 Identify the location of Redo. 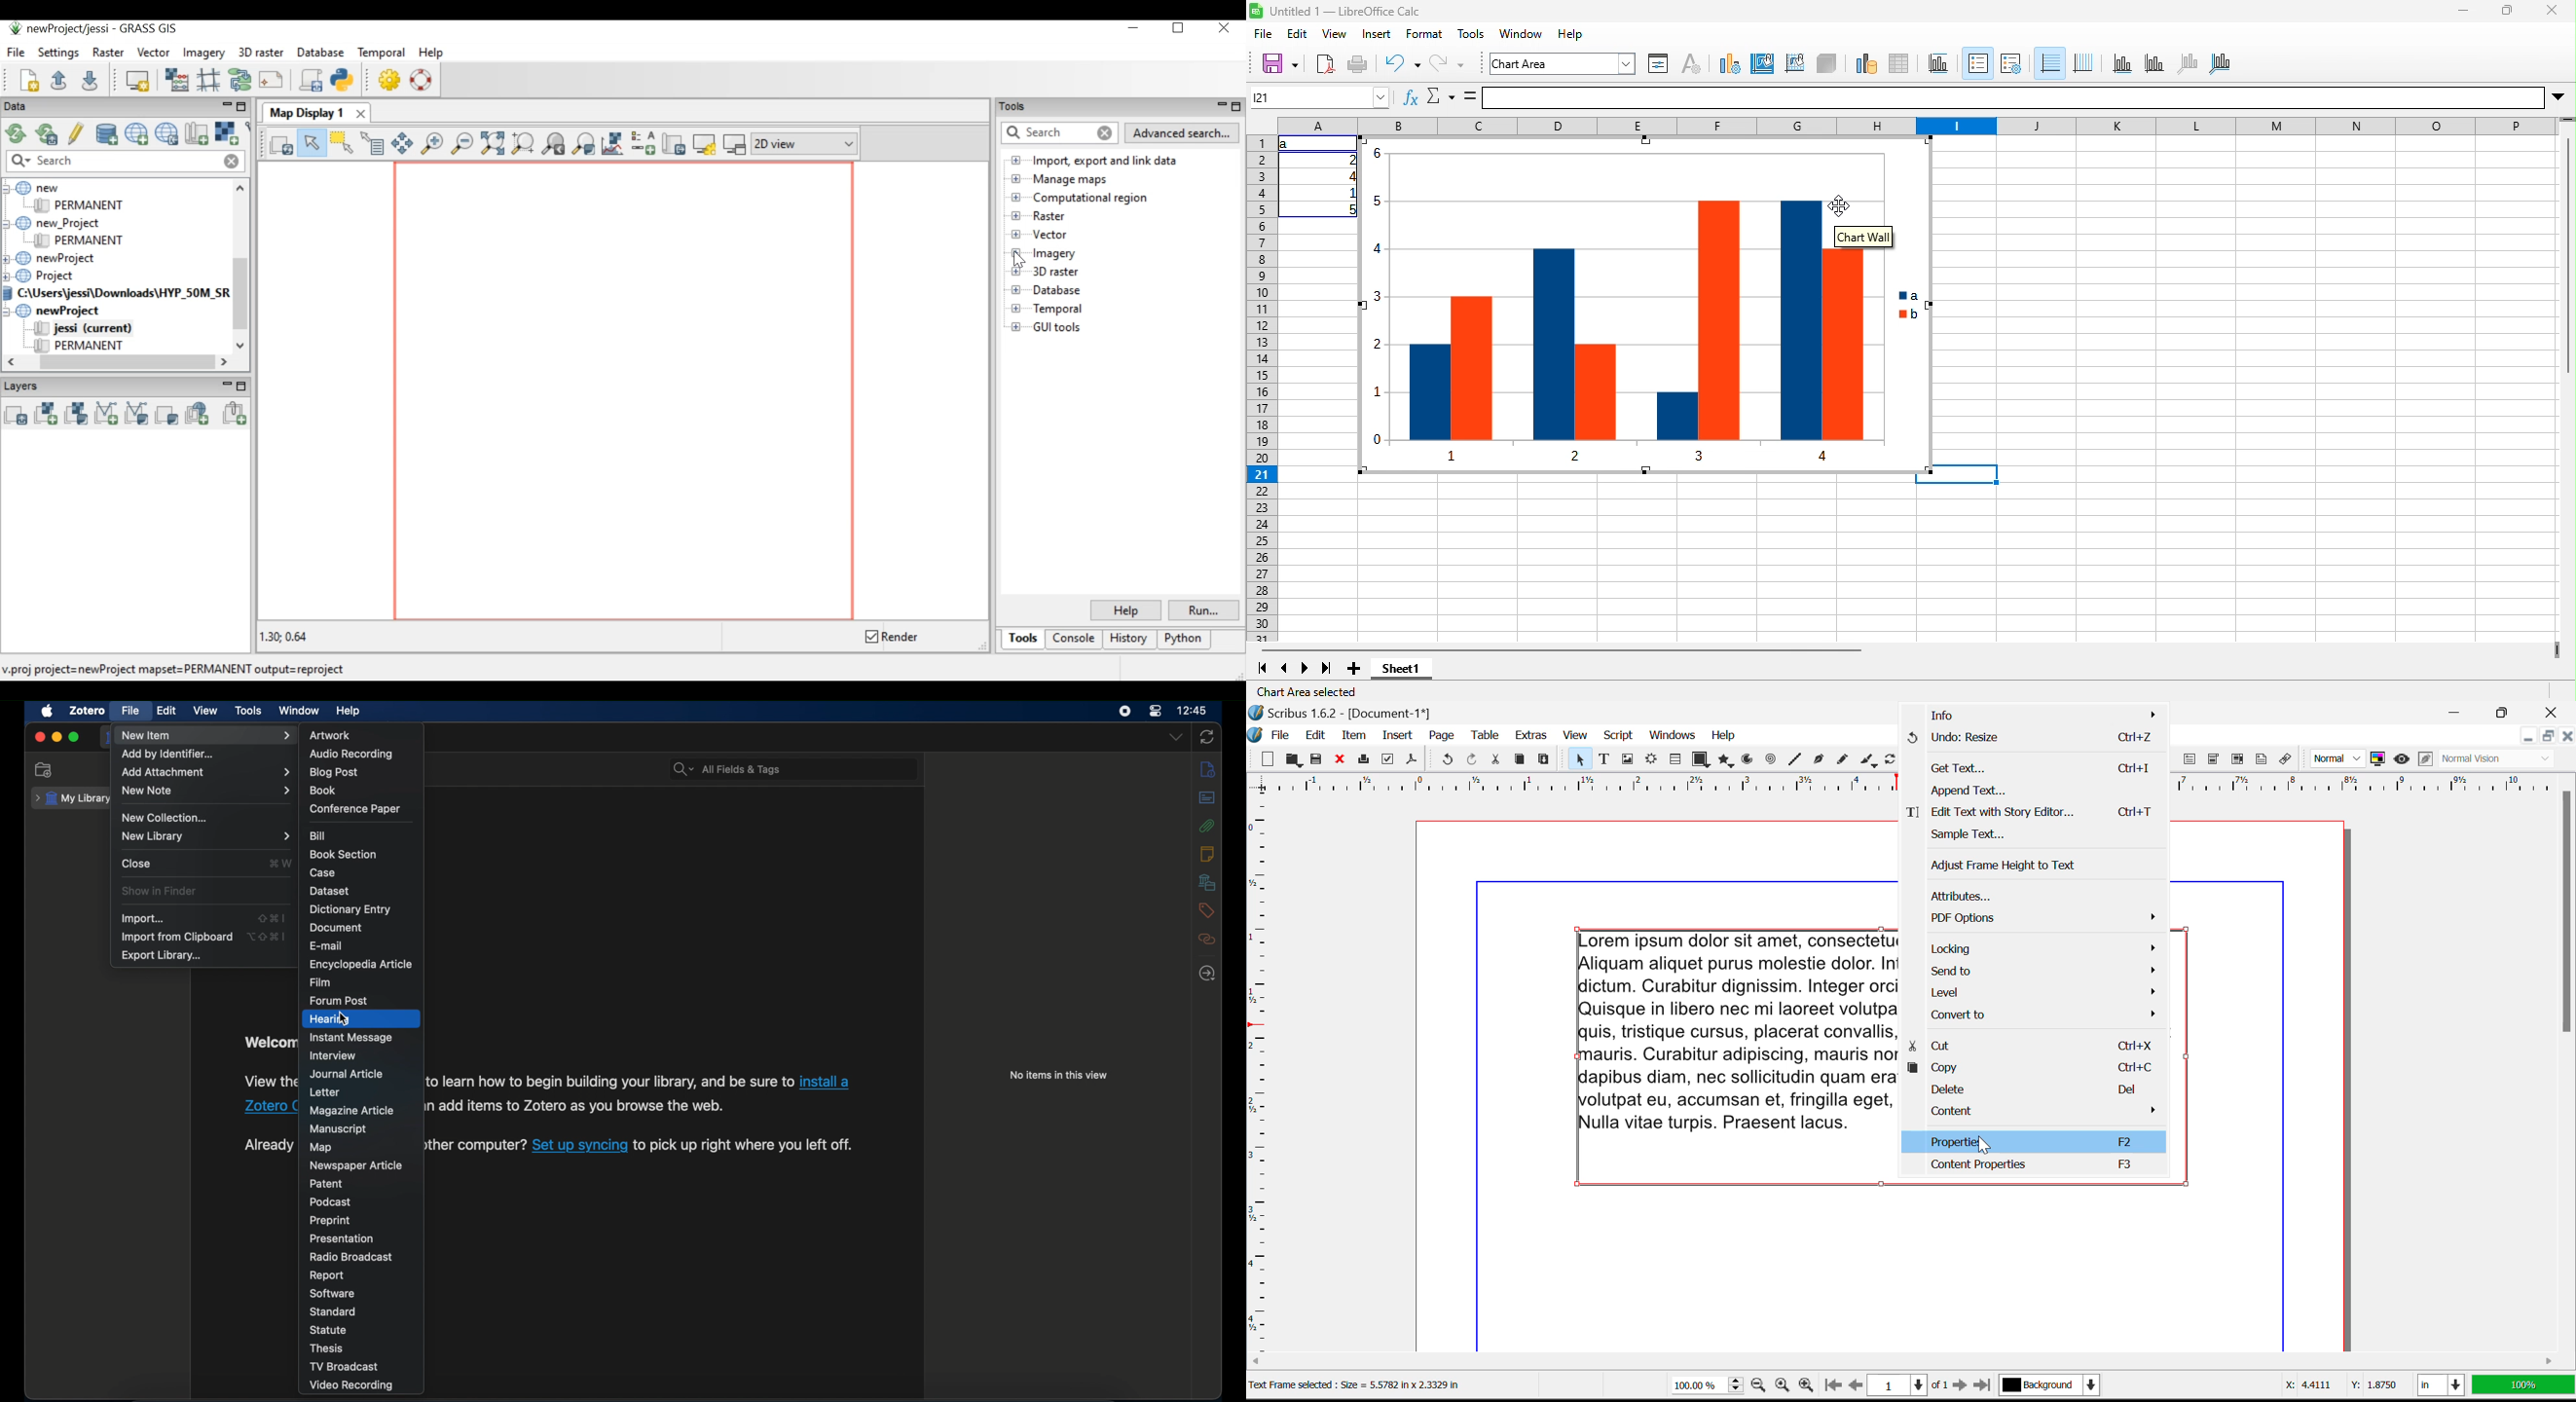
(1472, 761).